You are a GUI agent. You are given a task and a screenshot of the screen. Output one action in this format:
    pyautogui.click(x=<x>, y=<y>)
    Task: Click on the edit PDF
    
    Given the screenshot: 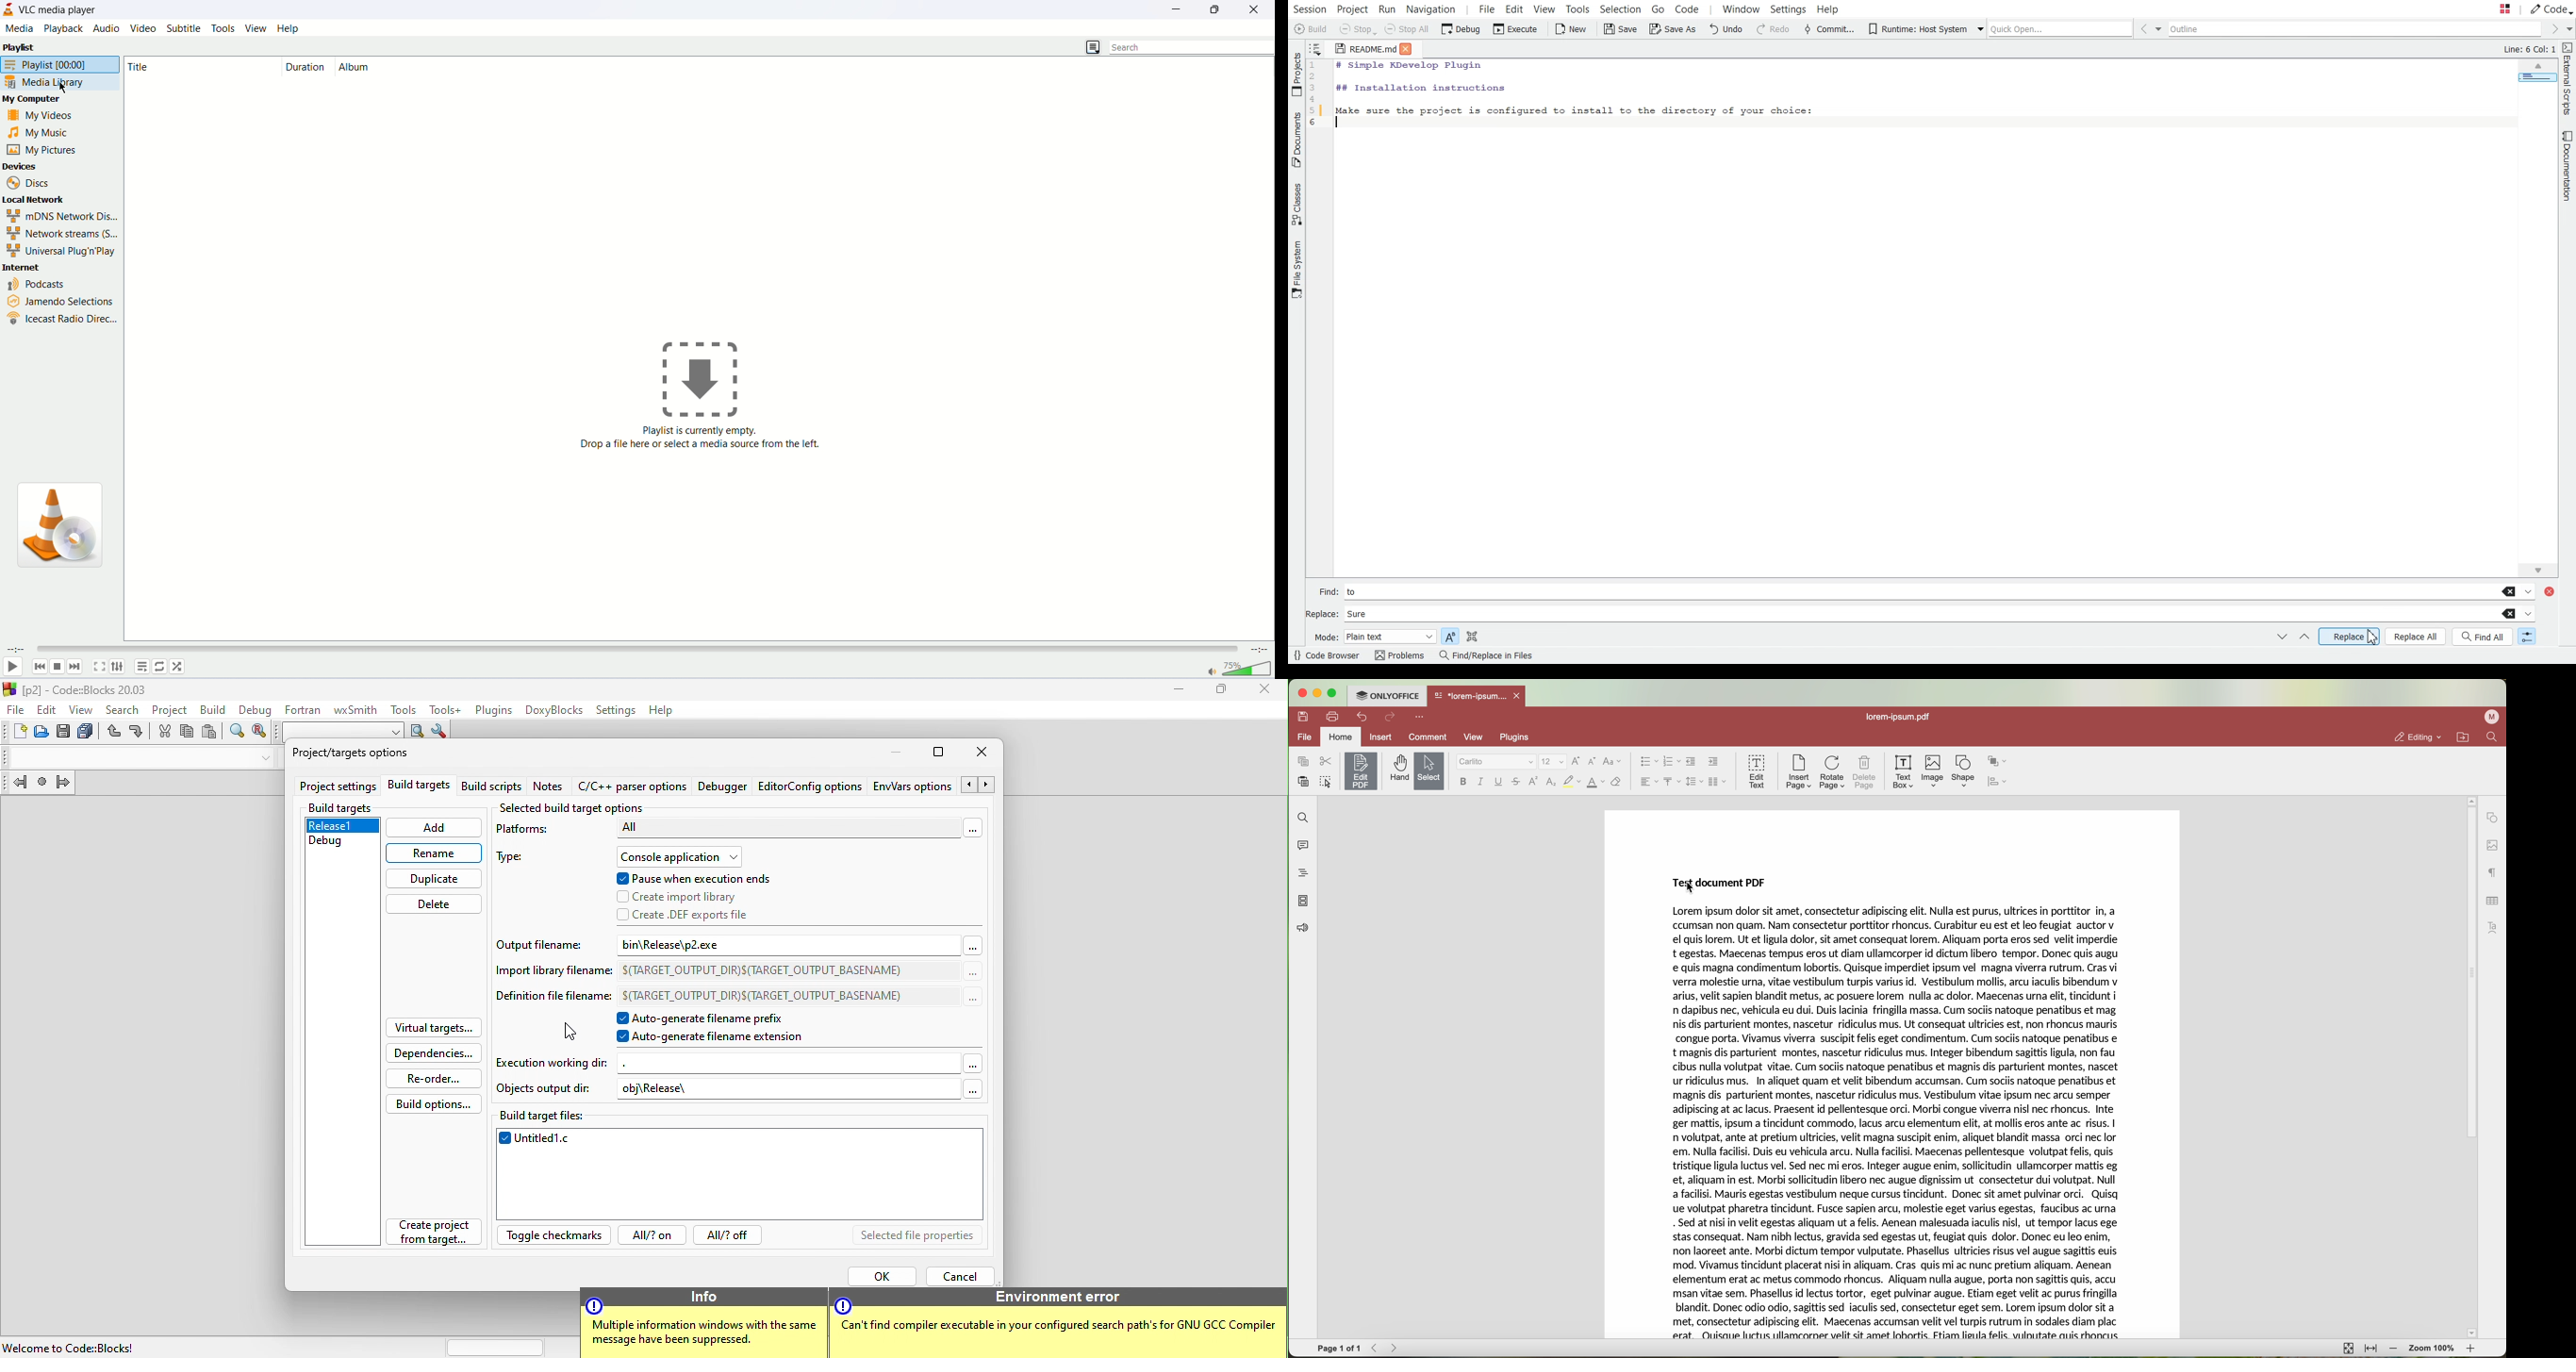 What is the action you would take?
    pyautogui.click(x=1359, y=771)
    